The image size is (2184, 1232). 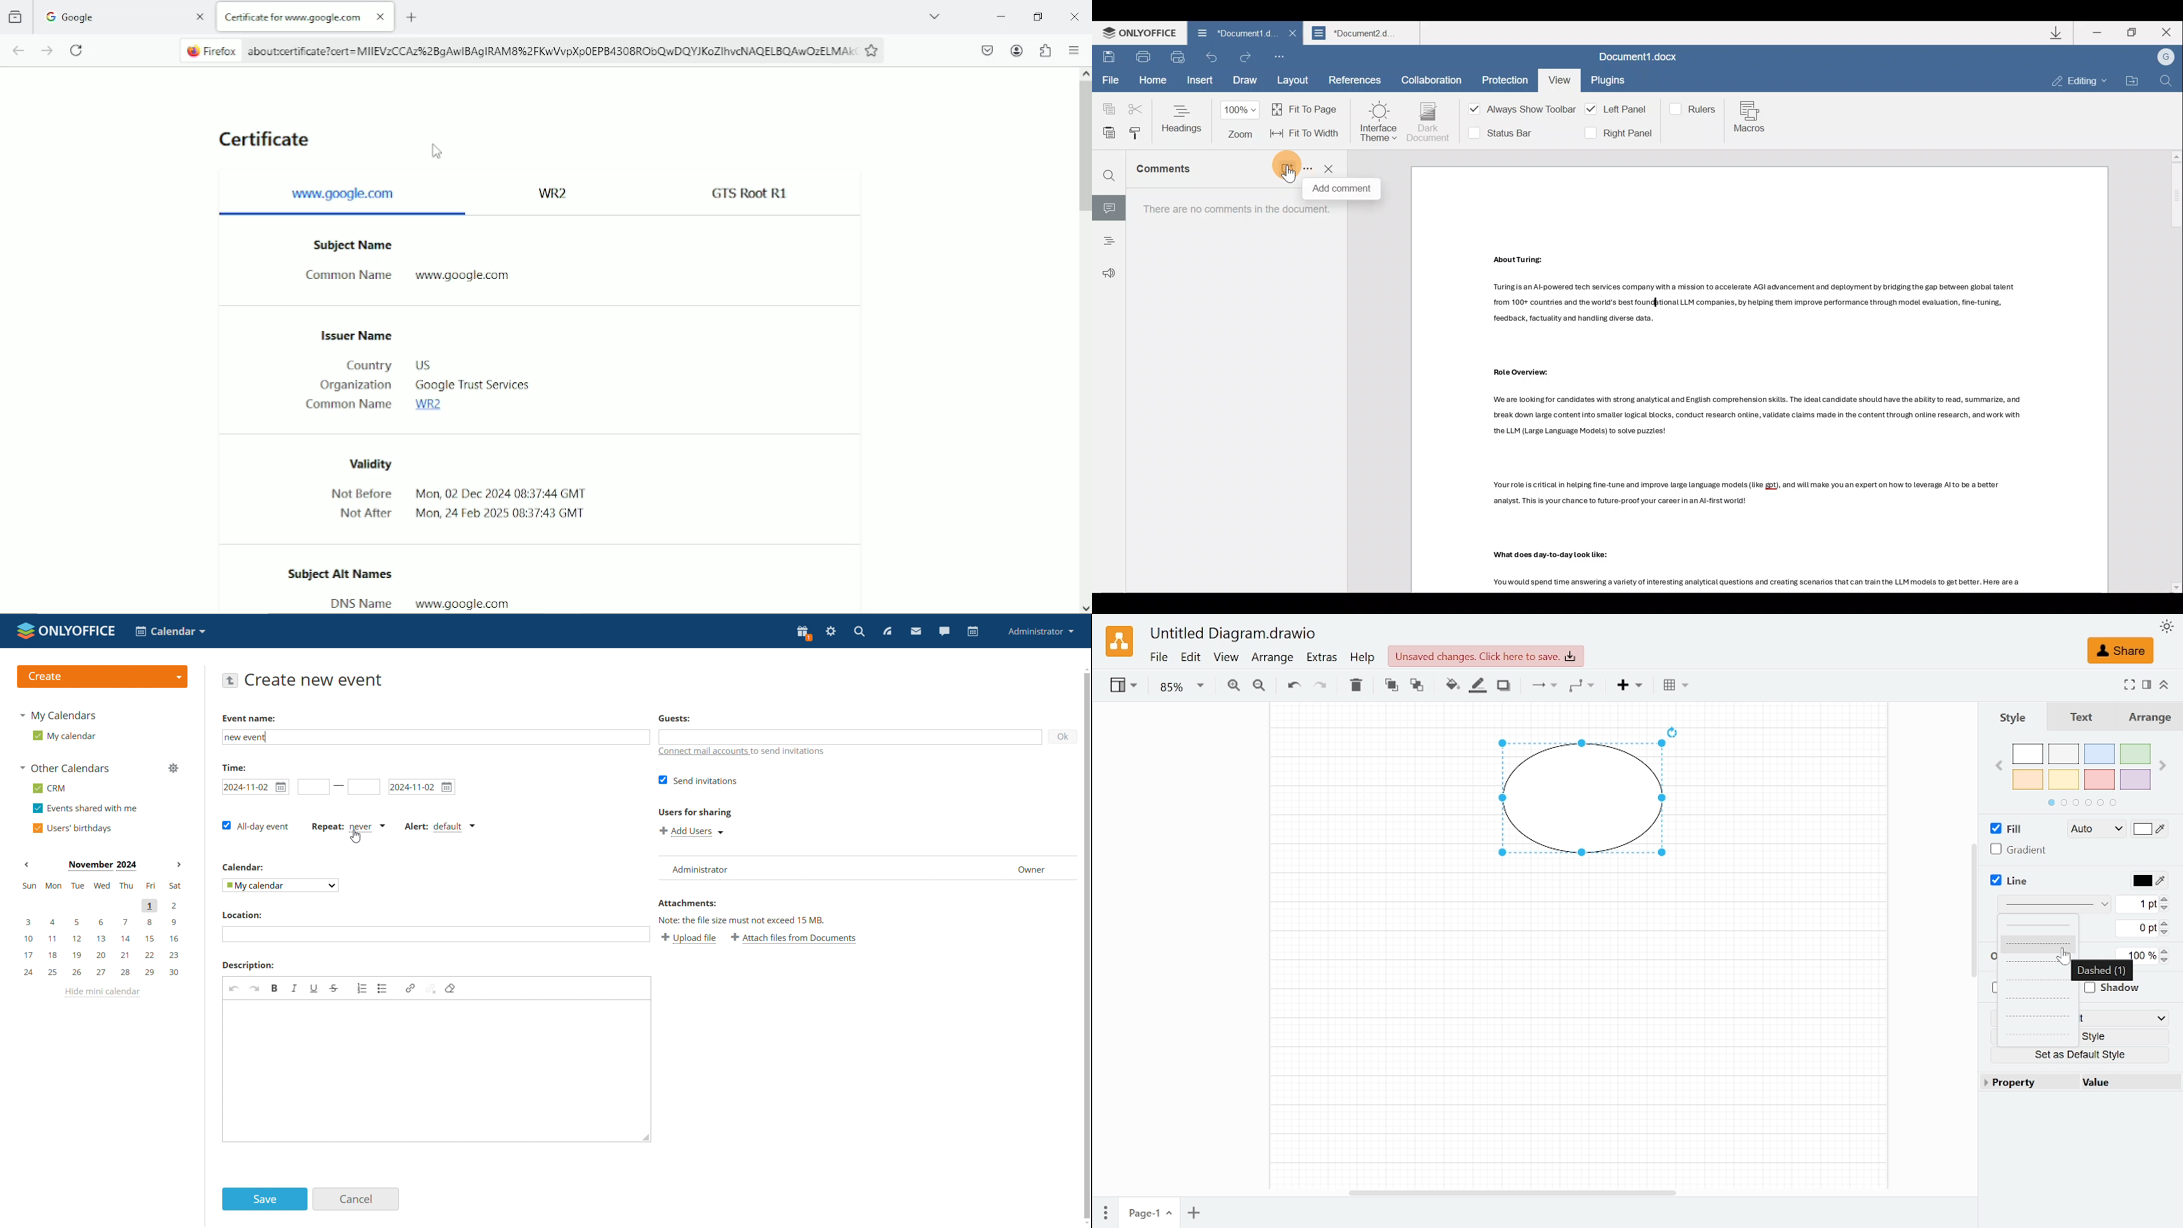 What do you see at coordinates (433, 408) in the screenshot?
I see `WR2` at bounding box center [433, 408].